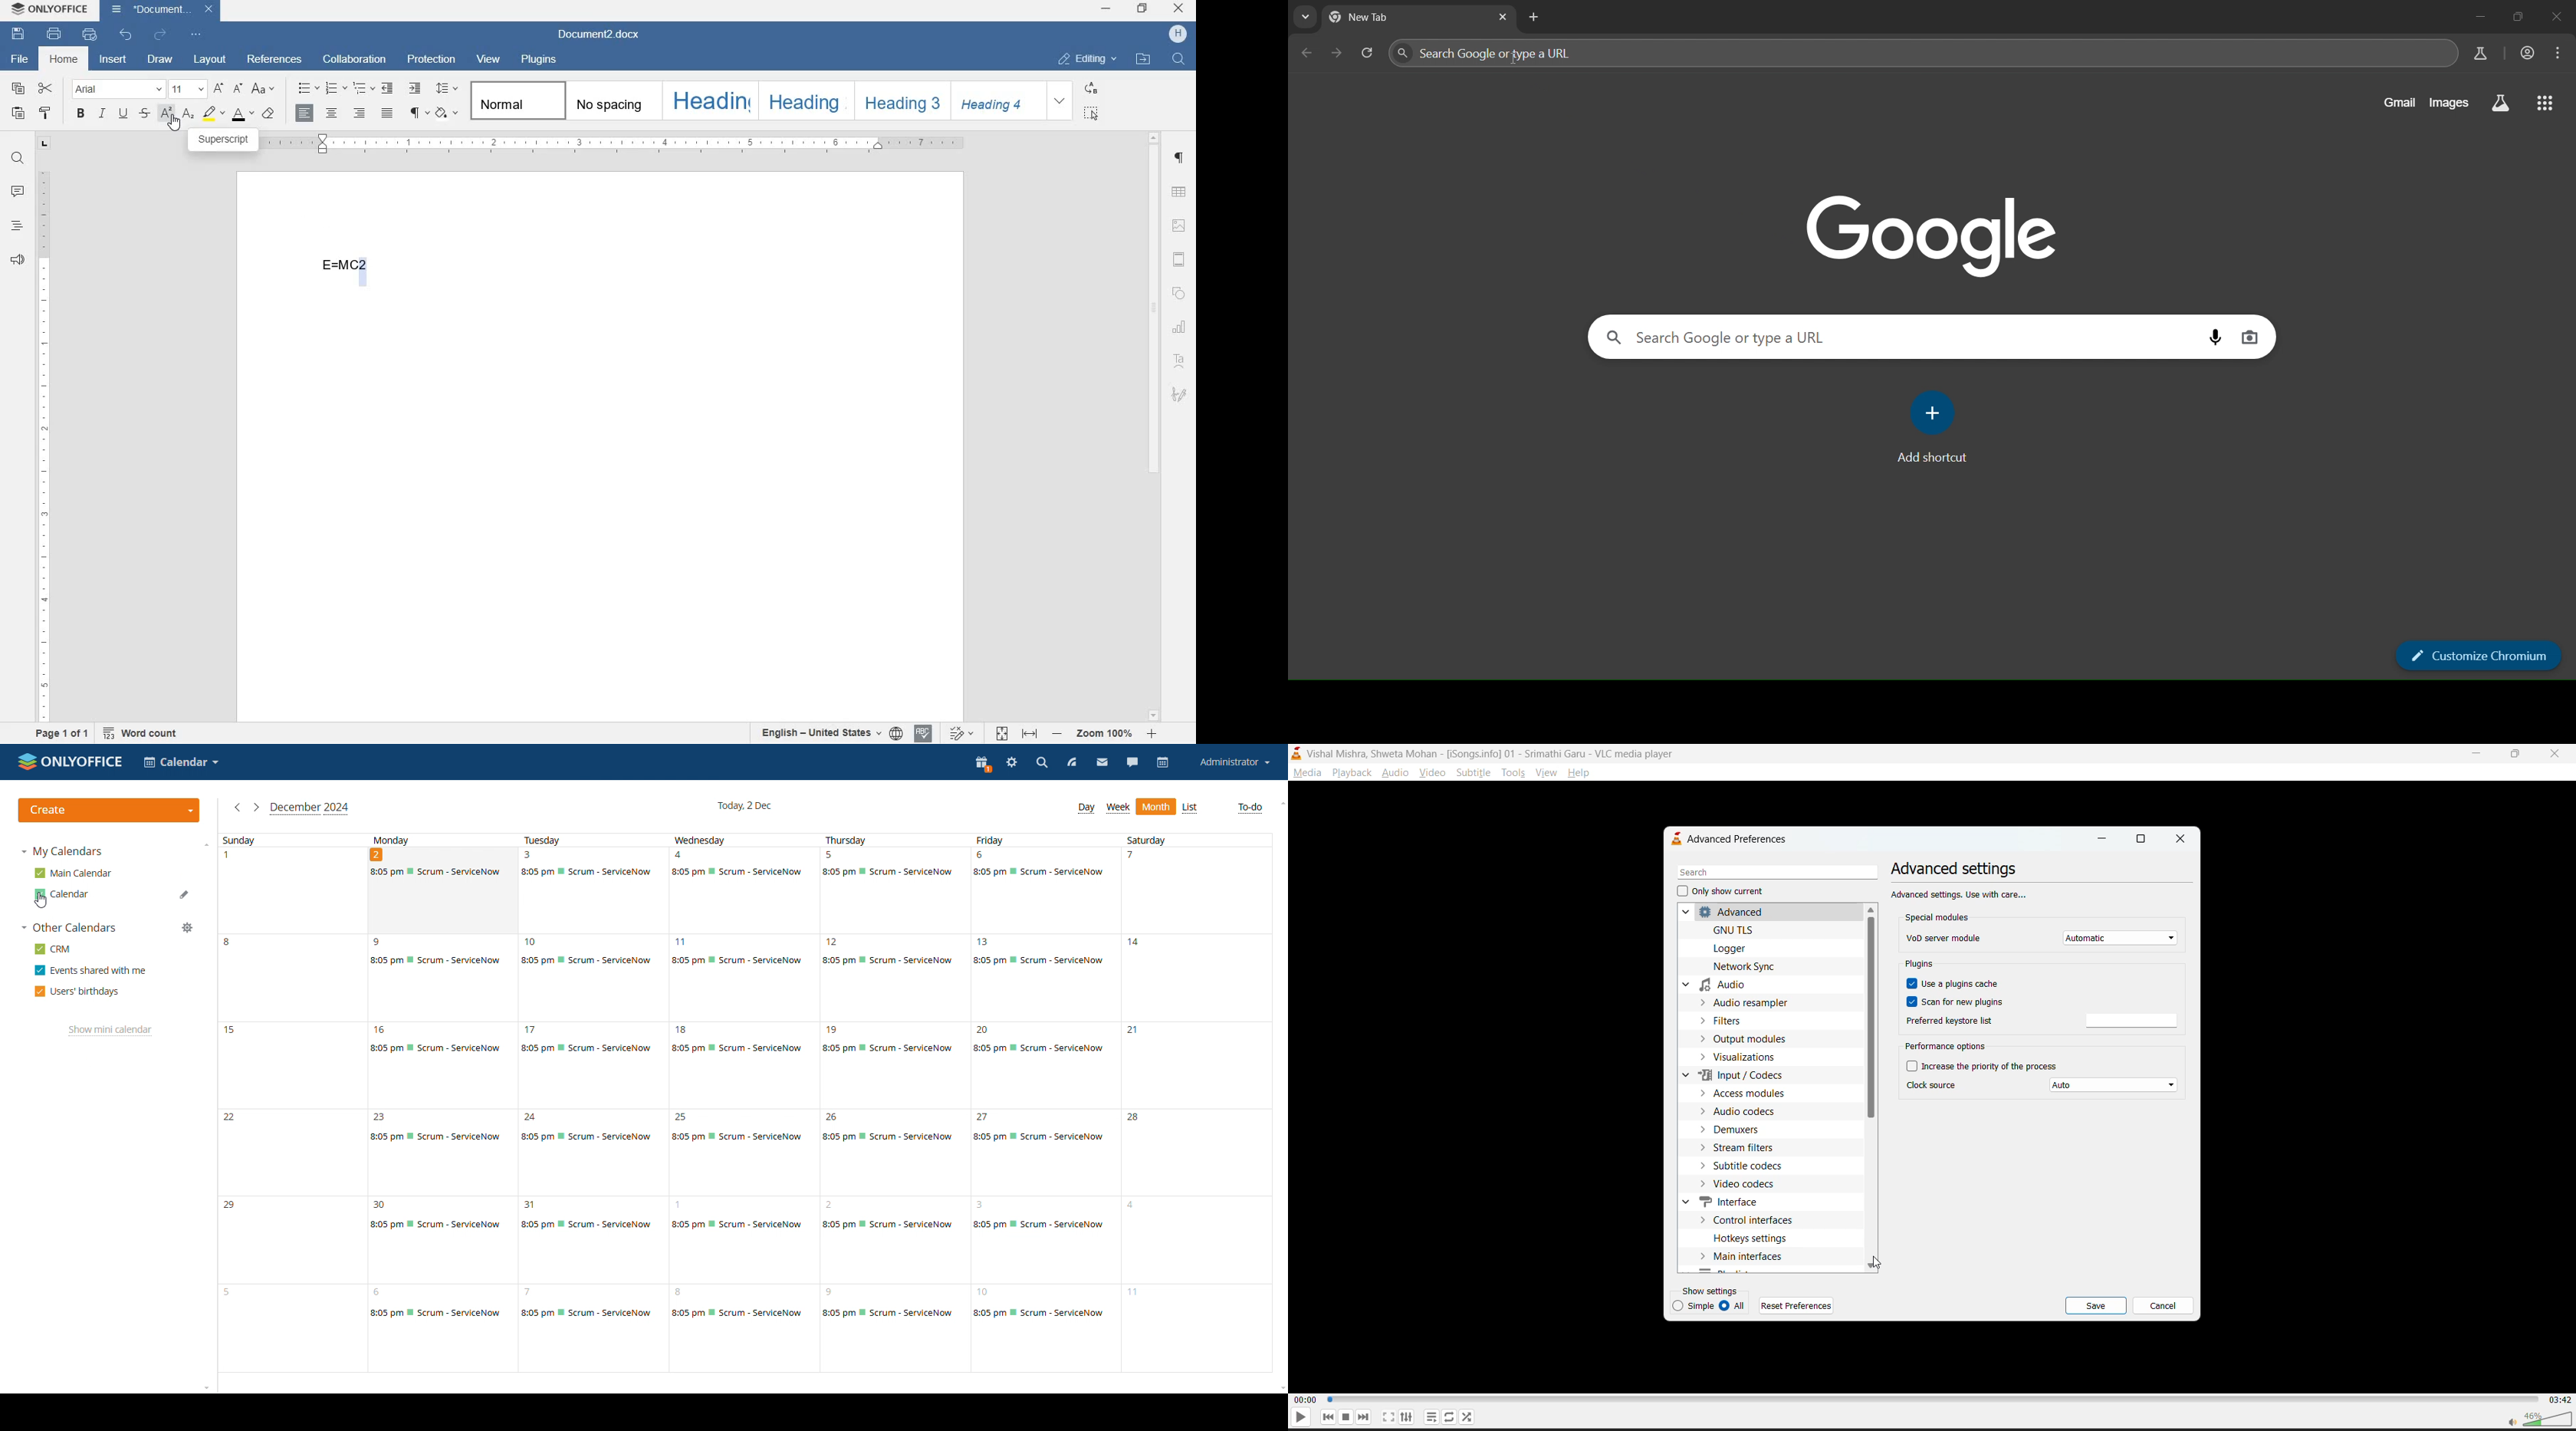  I want to click on layout, so click(209, 61).